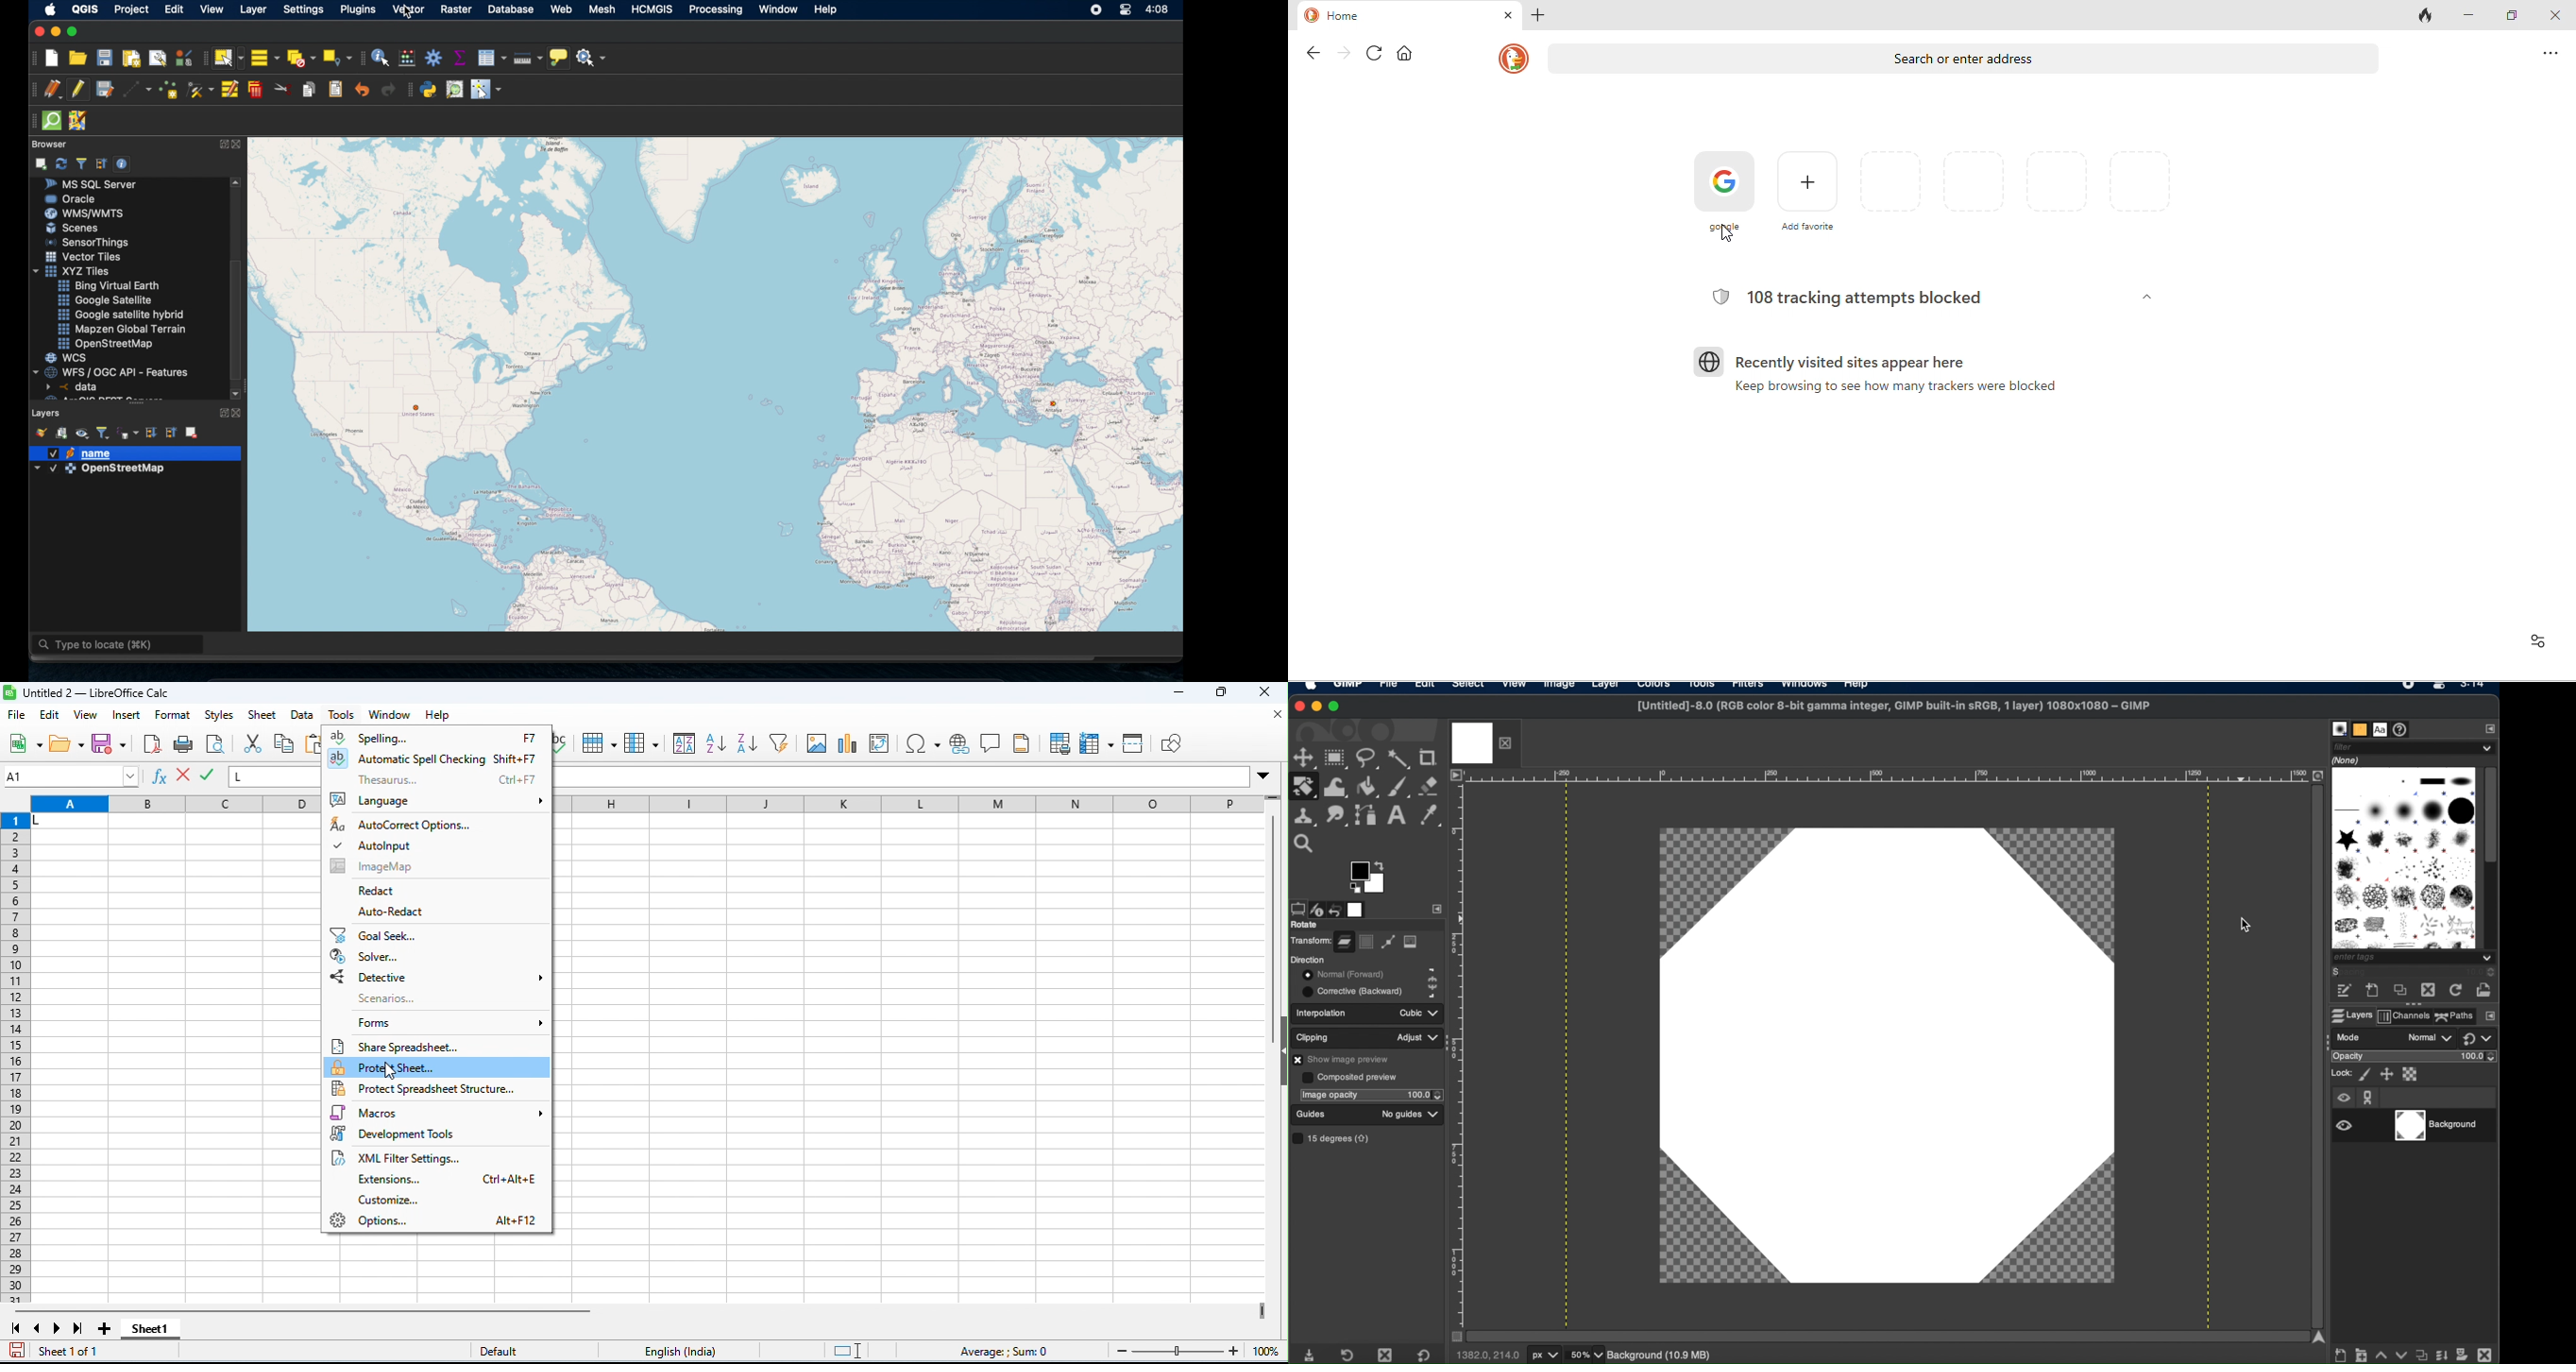  Describe the element at coordinates (723, 386) in the screenshot. I see `openstreetmap` at that location.